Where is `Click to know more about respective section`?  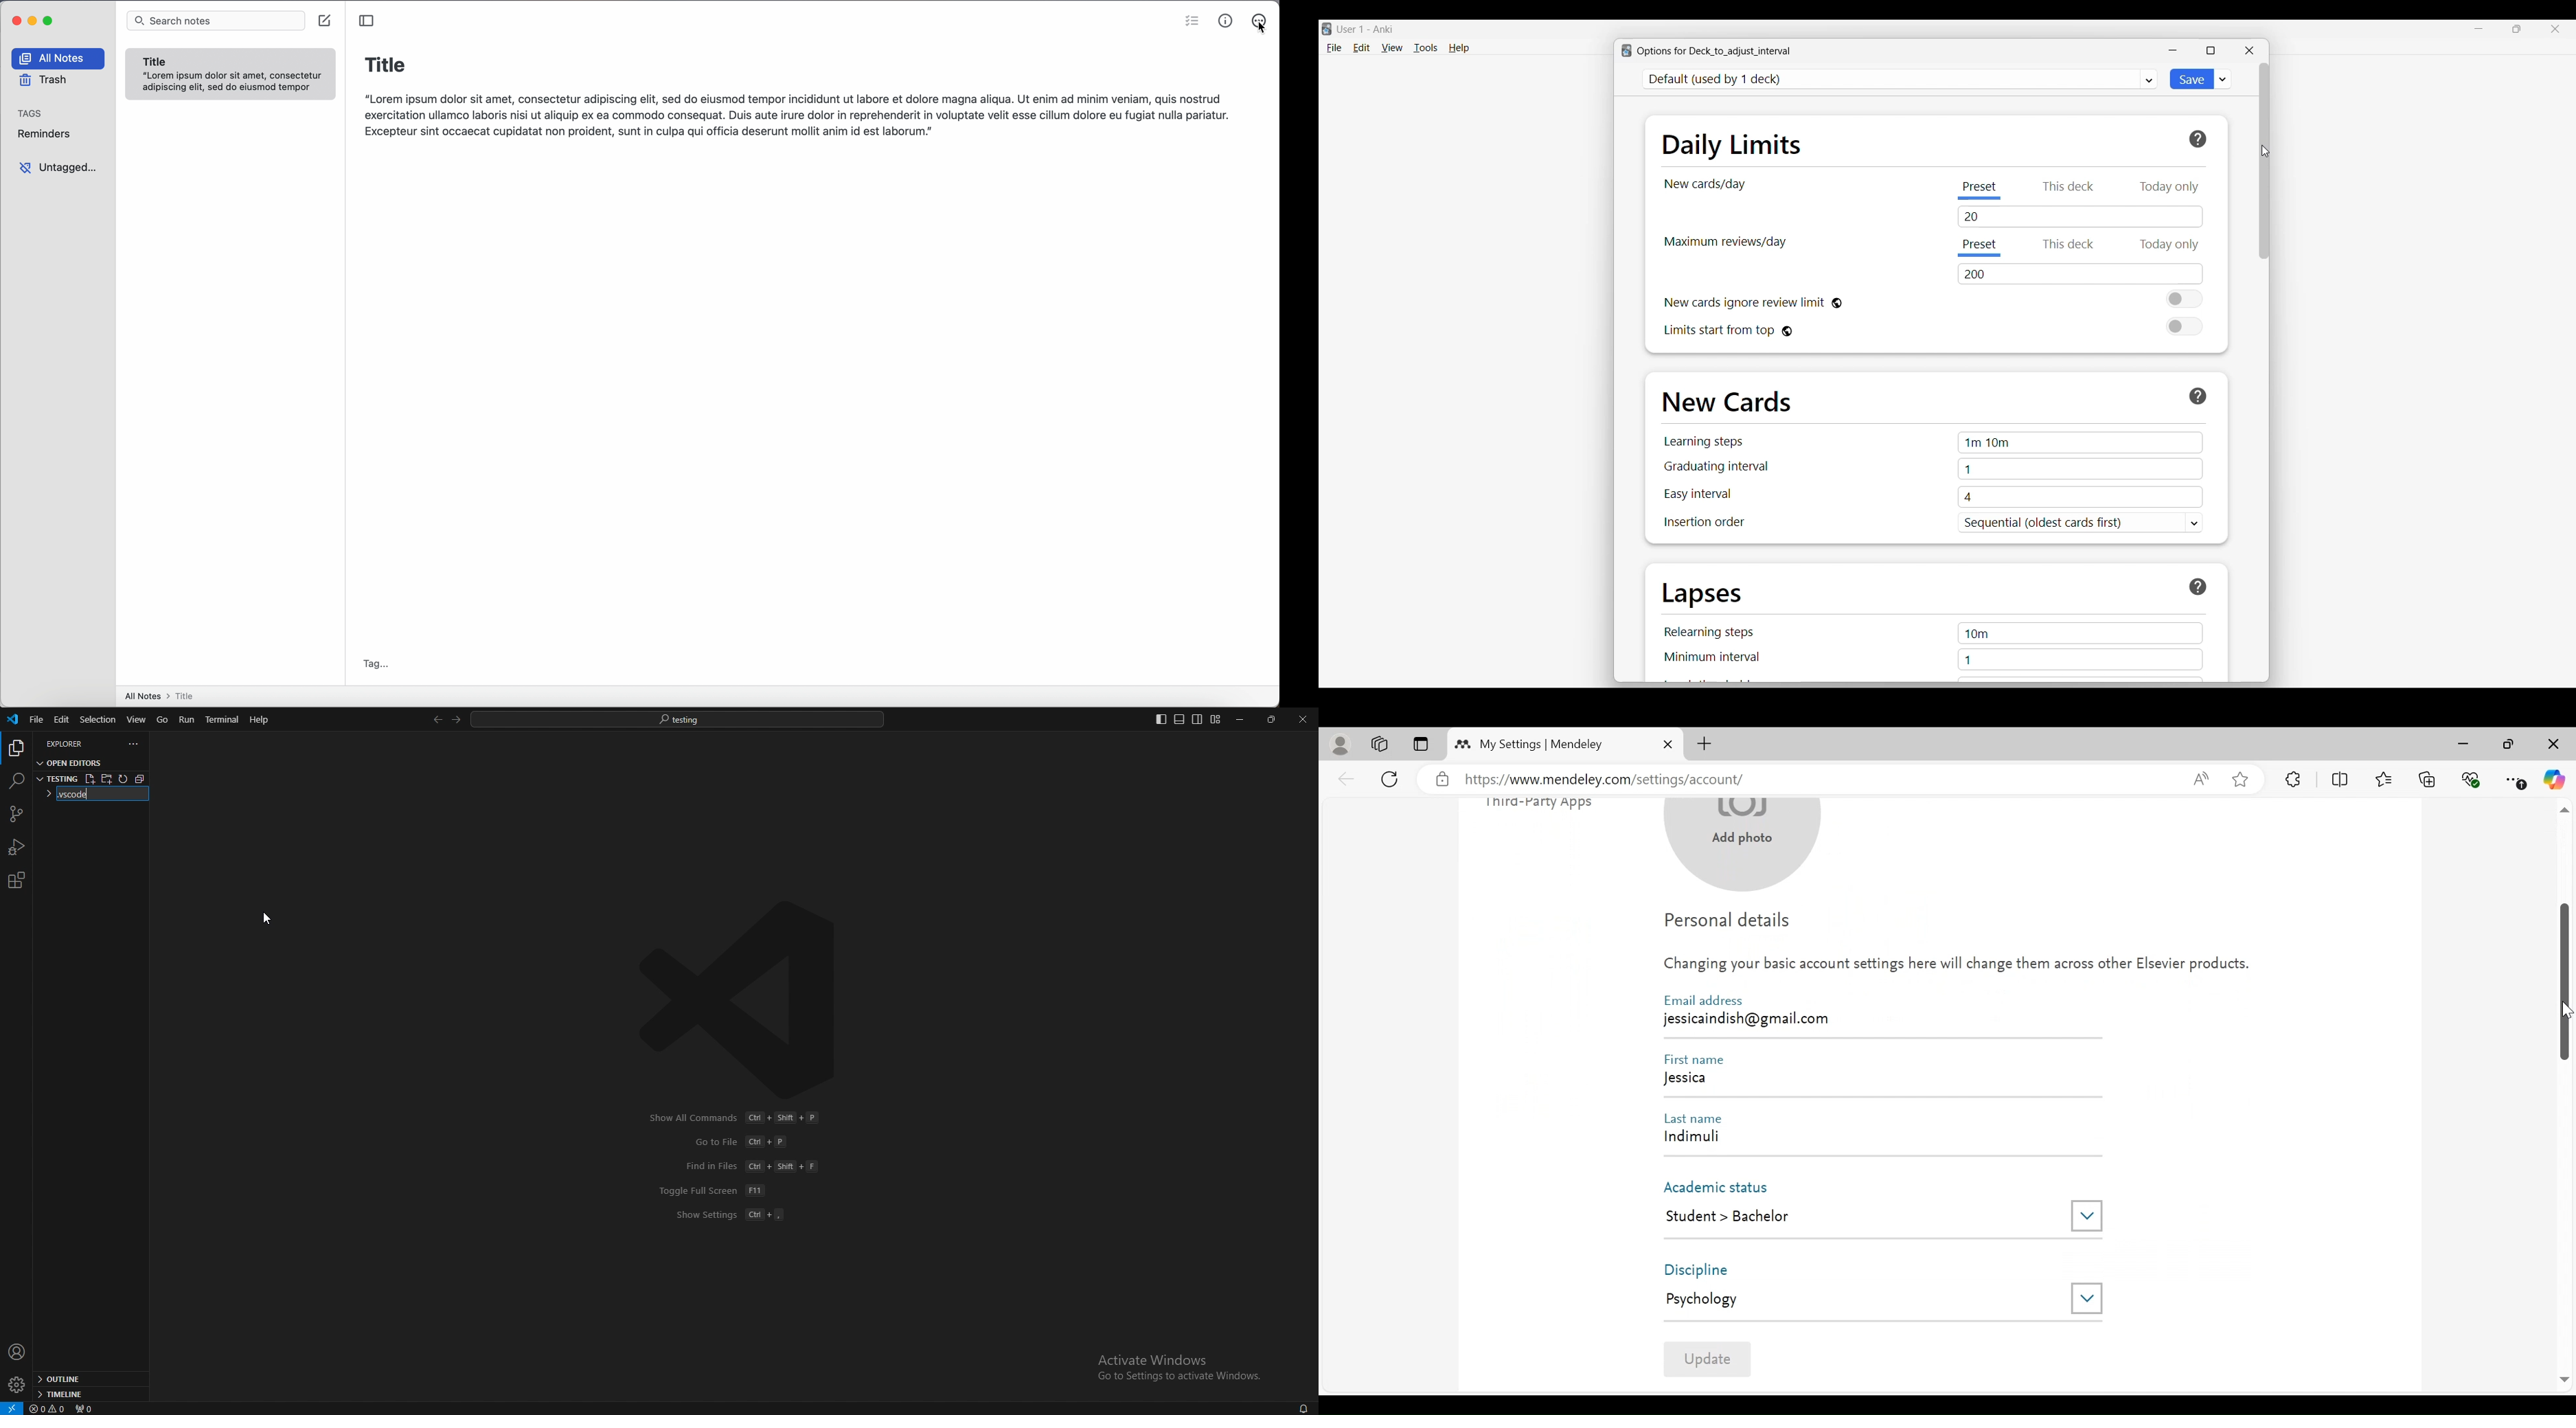
Click to know more about respective section is located at coordinates (2198, 140).